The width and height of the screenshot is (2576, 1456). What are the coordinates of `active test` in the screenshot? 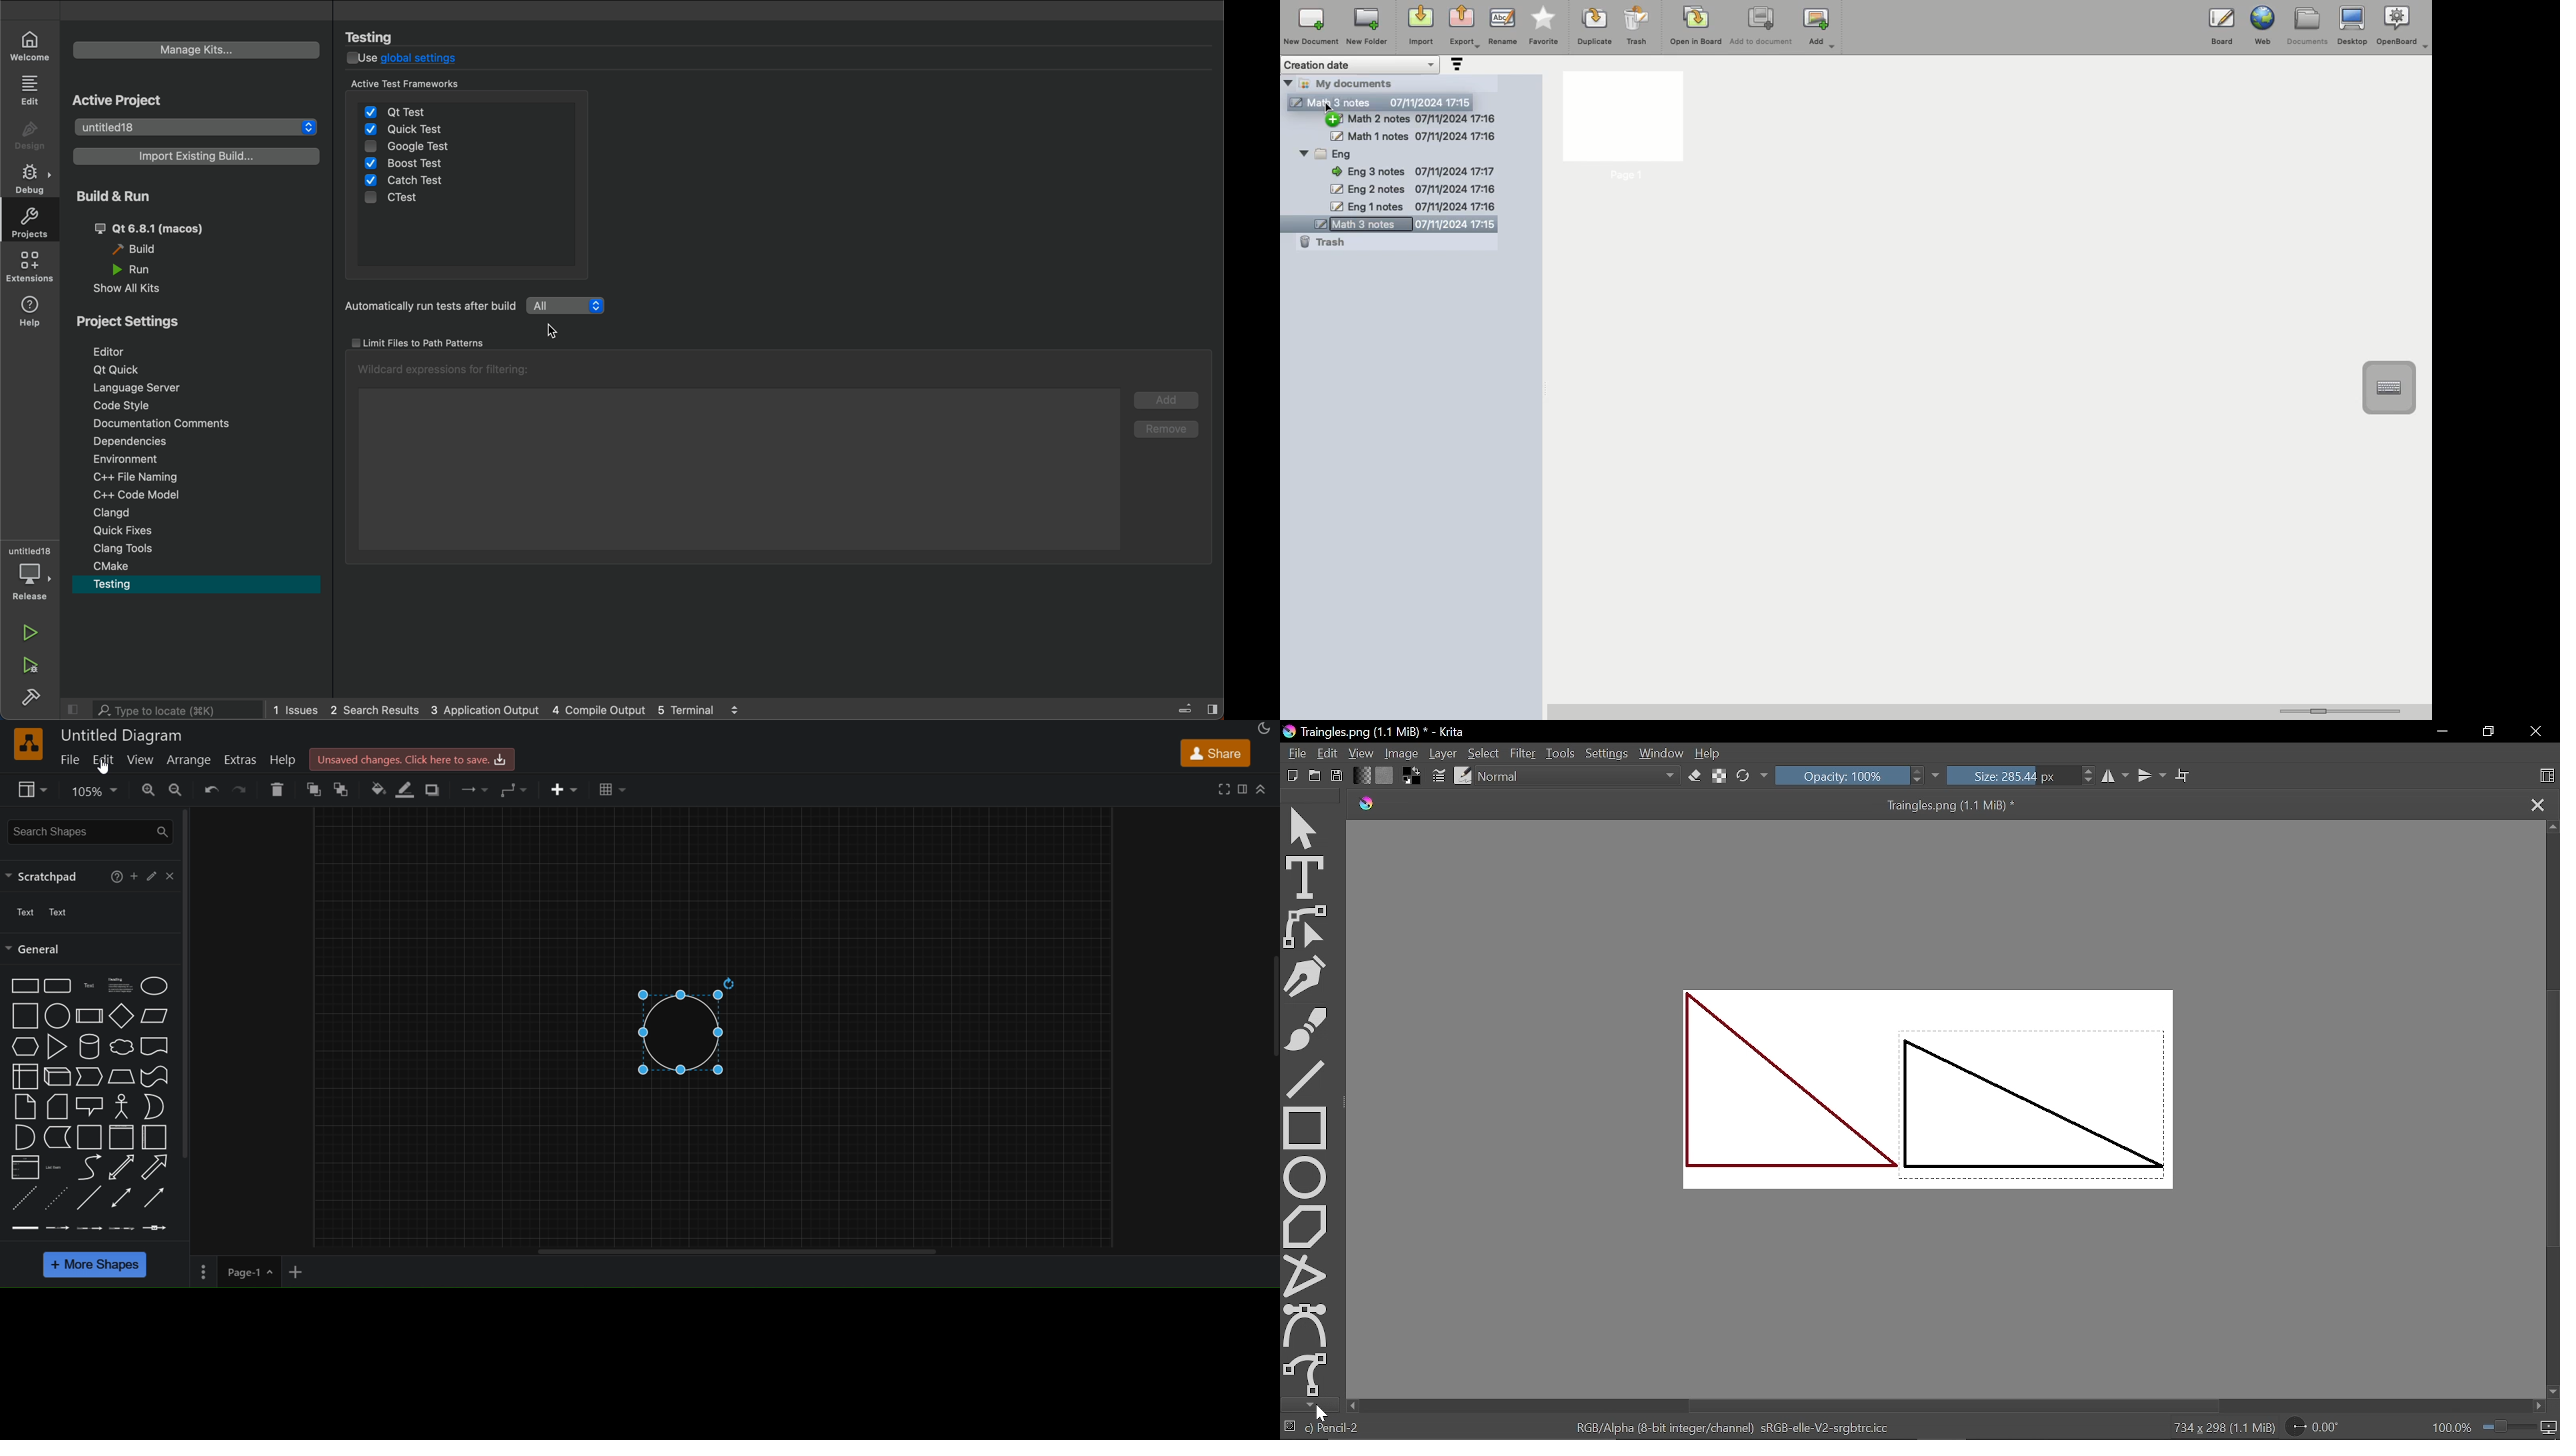 It's located at (468, 85).